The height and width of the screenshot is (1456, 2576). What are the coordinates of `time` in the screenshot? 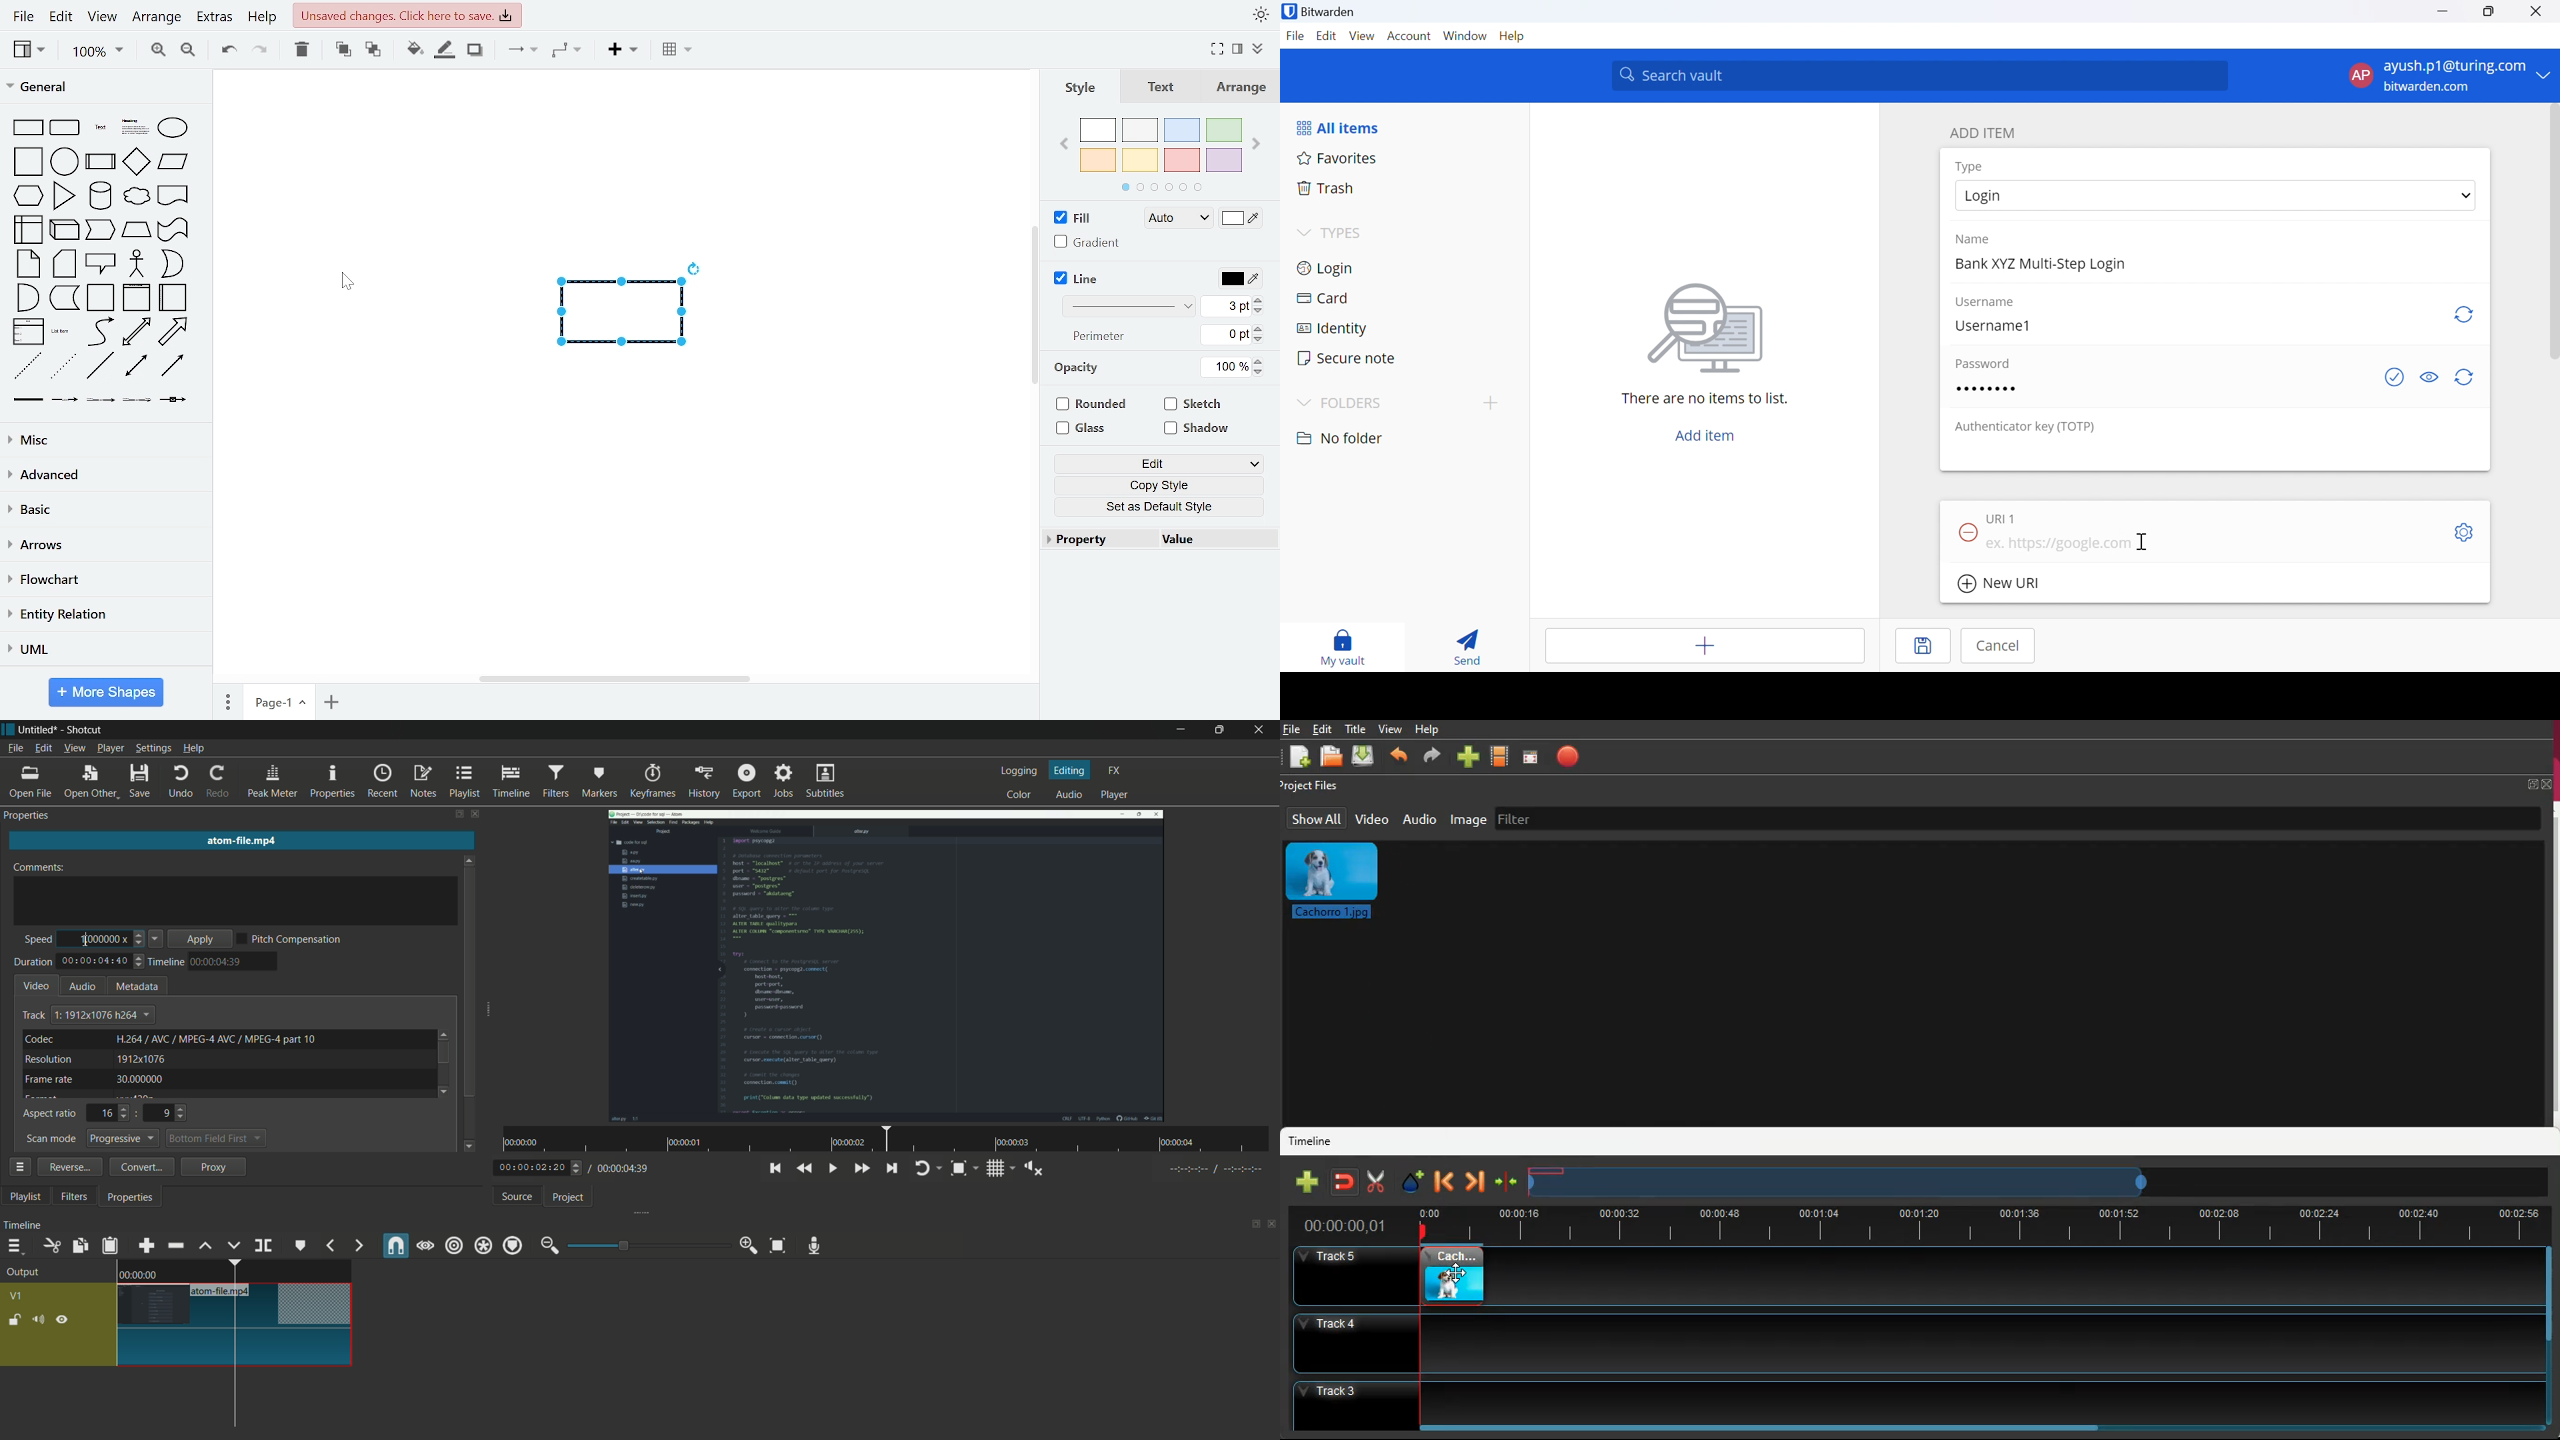 It's located at (1331, 1222).